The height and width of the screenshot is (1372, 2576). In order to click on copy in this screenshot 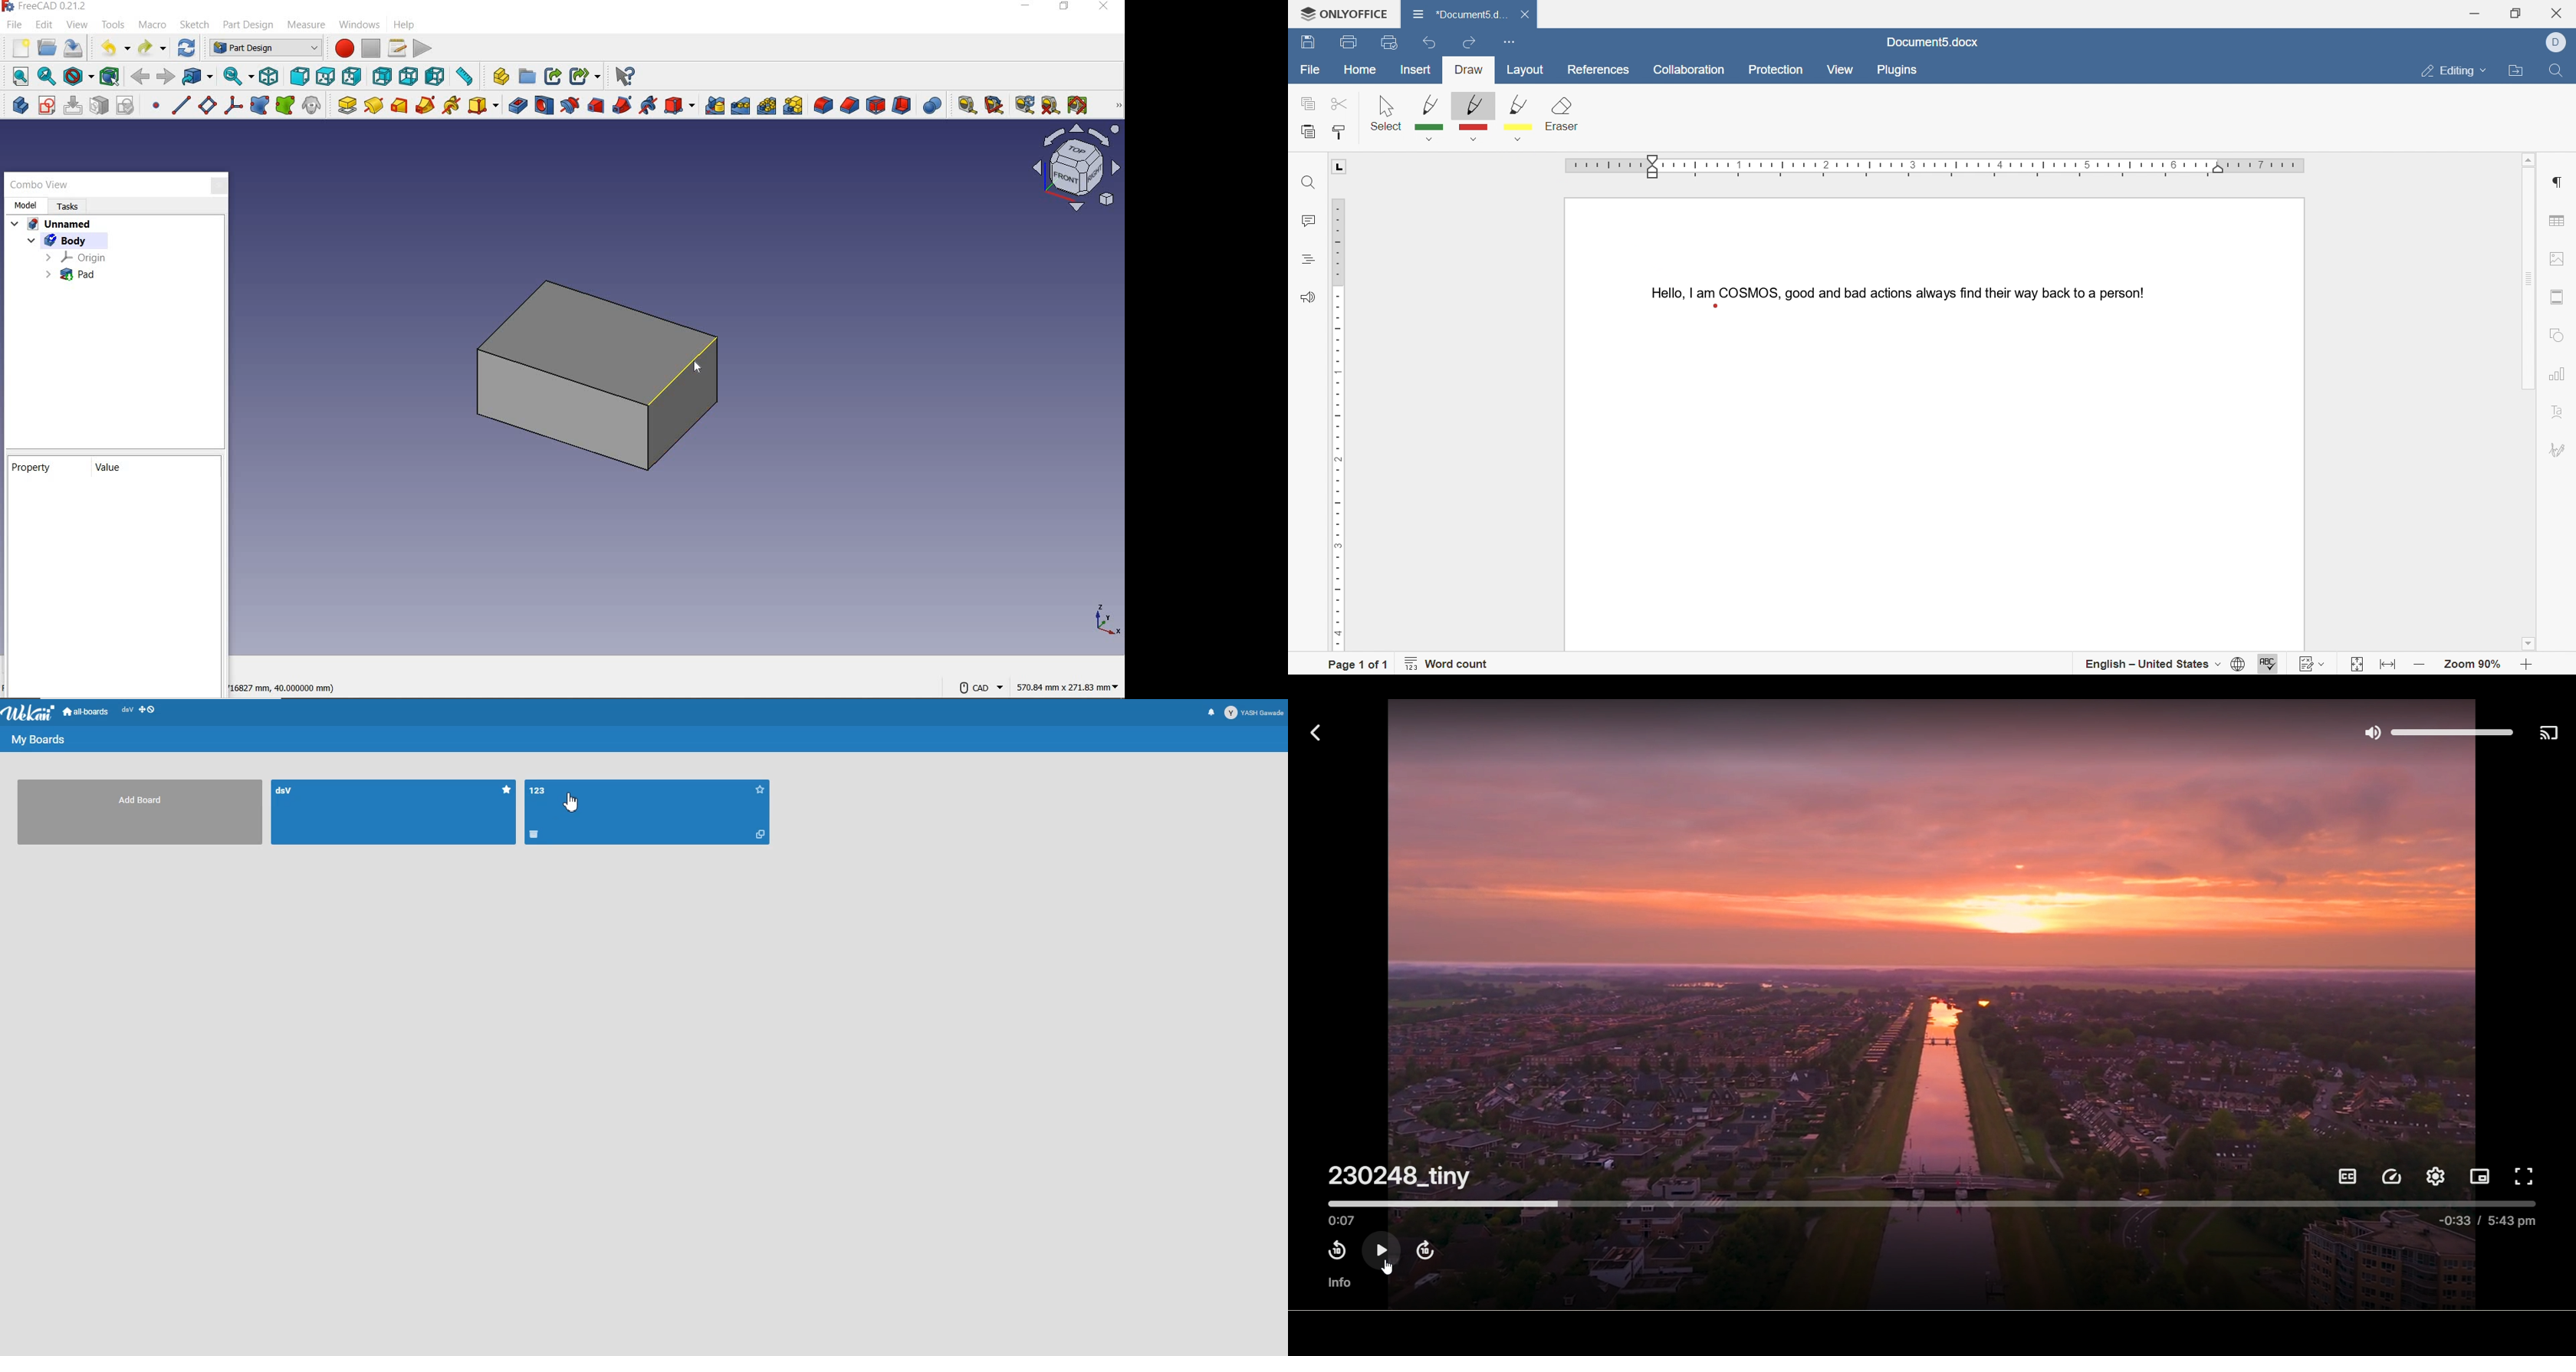, I will do `click(1309, 105)`.